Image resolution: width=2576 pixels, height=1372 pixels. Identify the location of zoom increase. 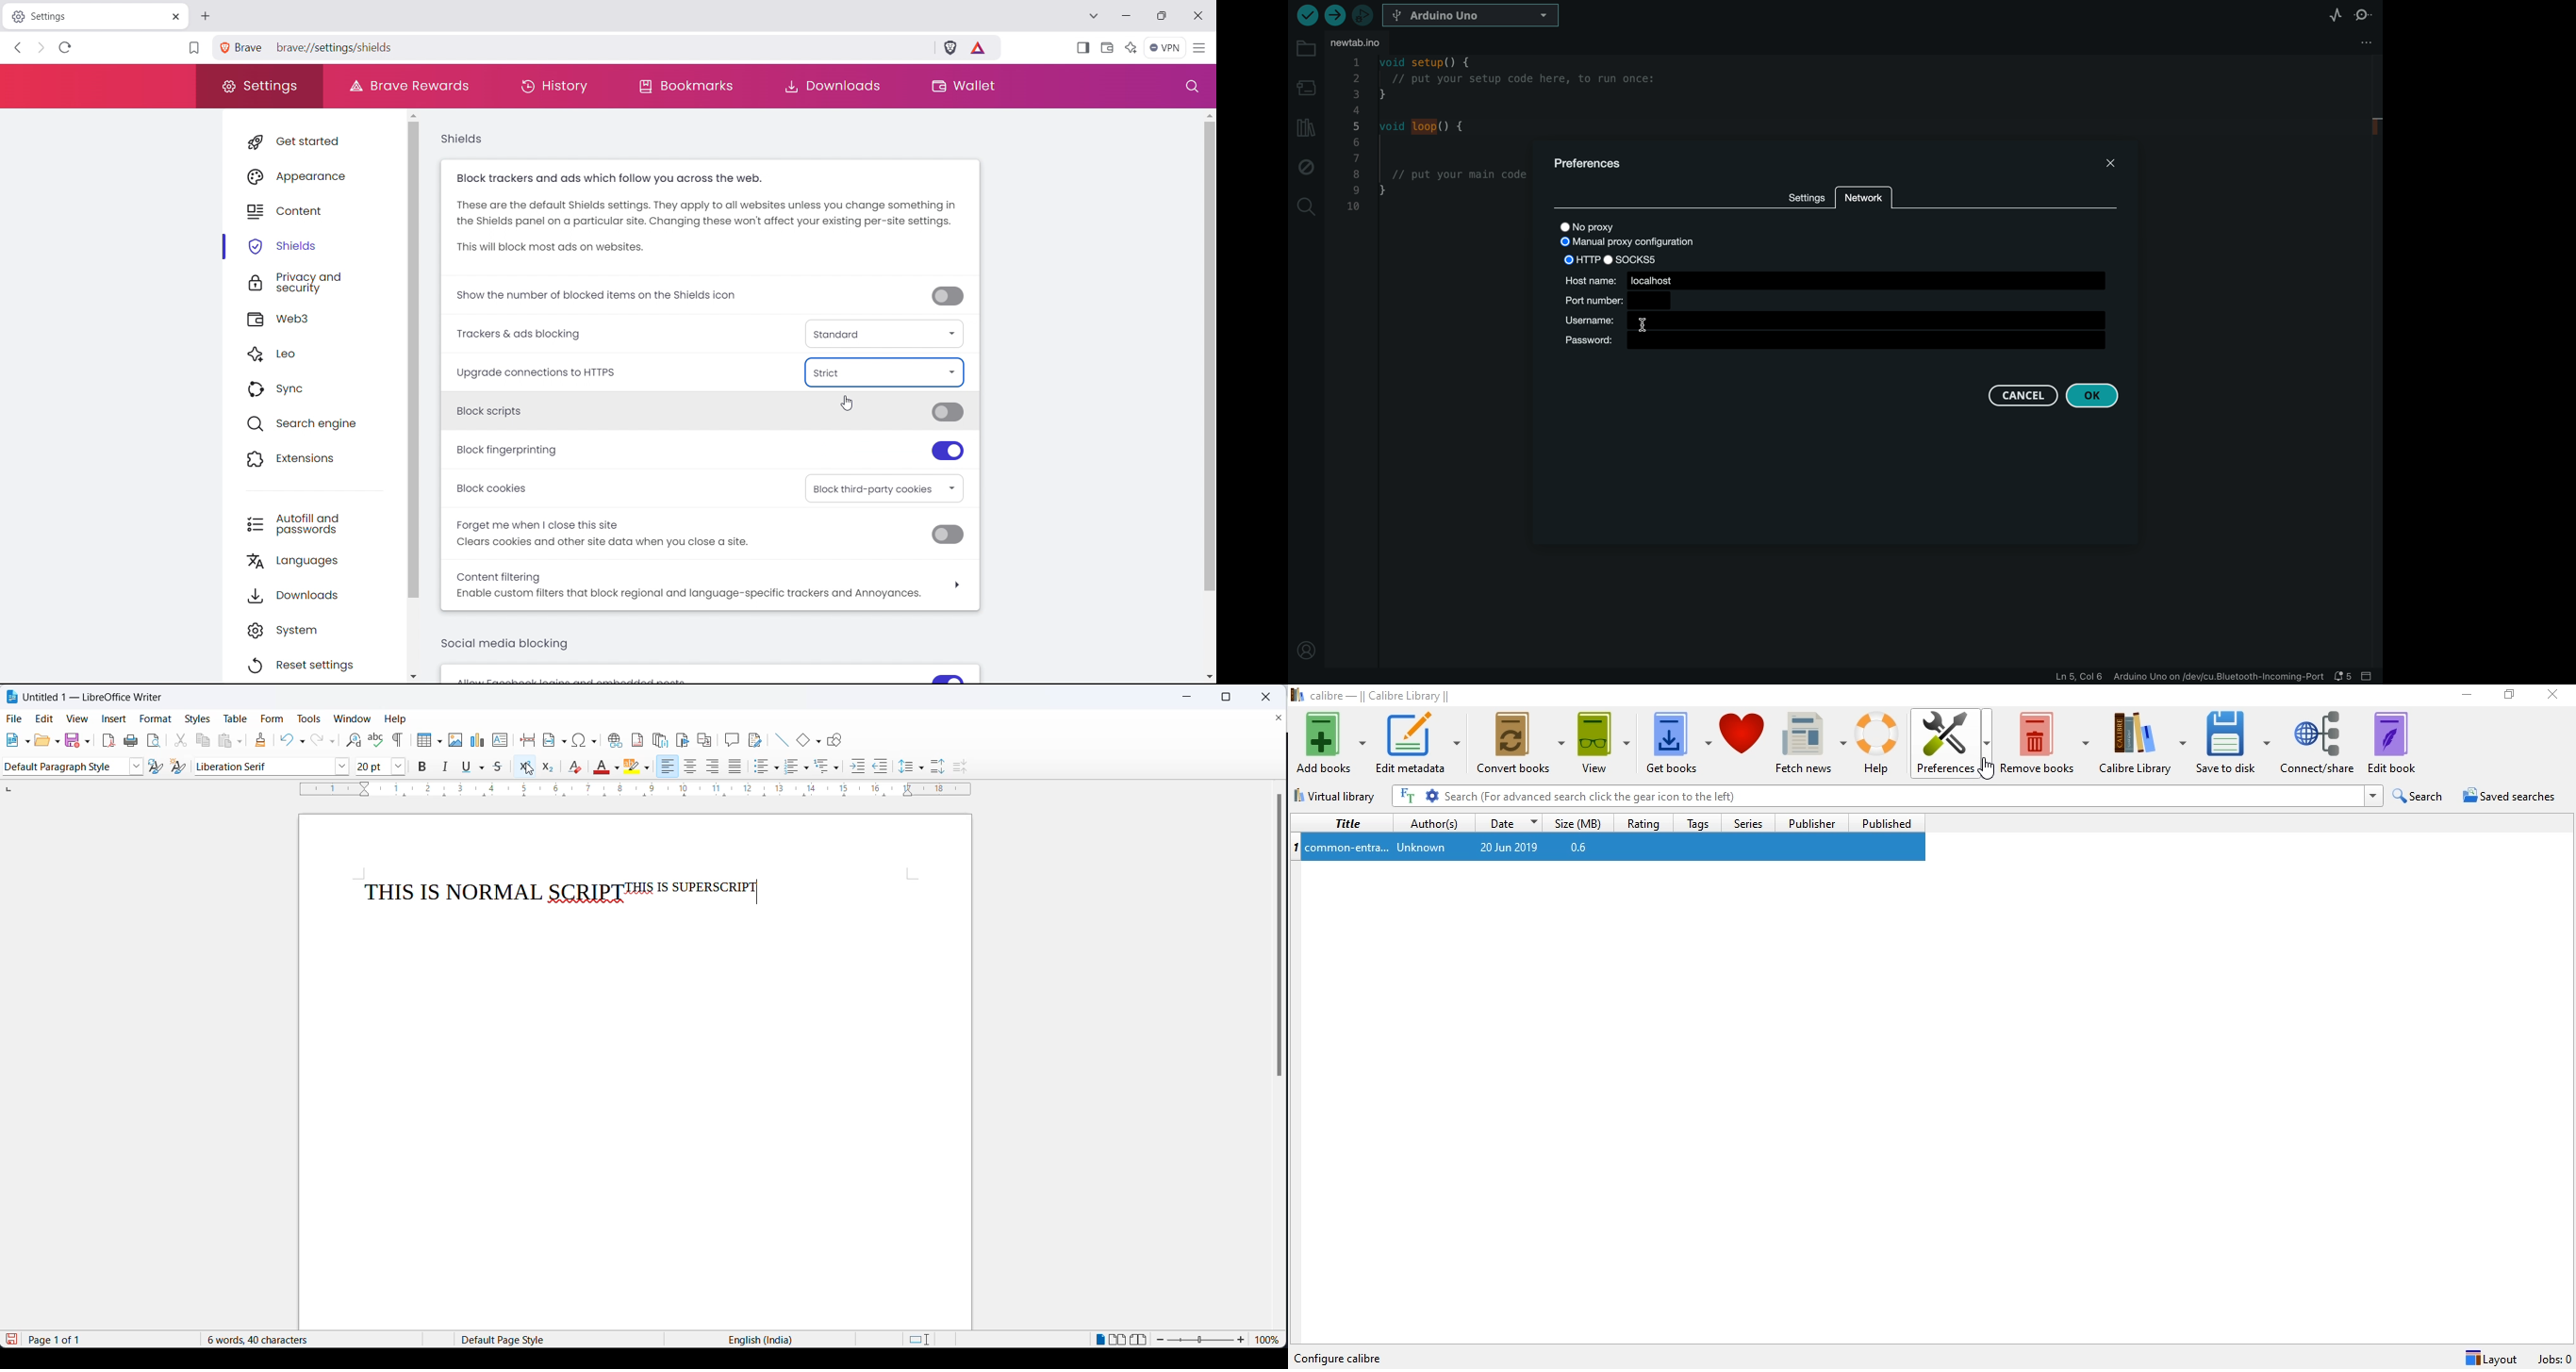
(1162, 1341).